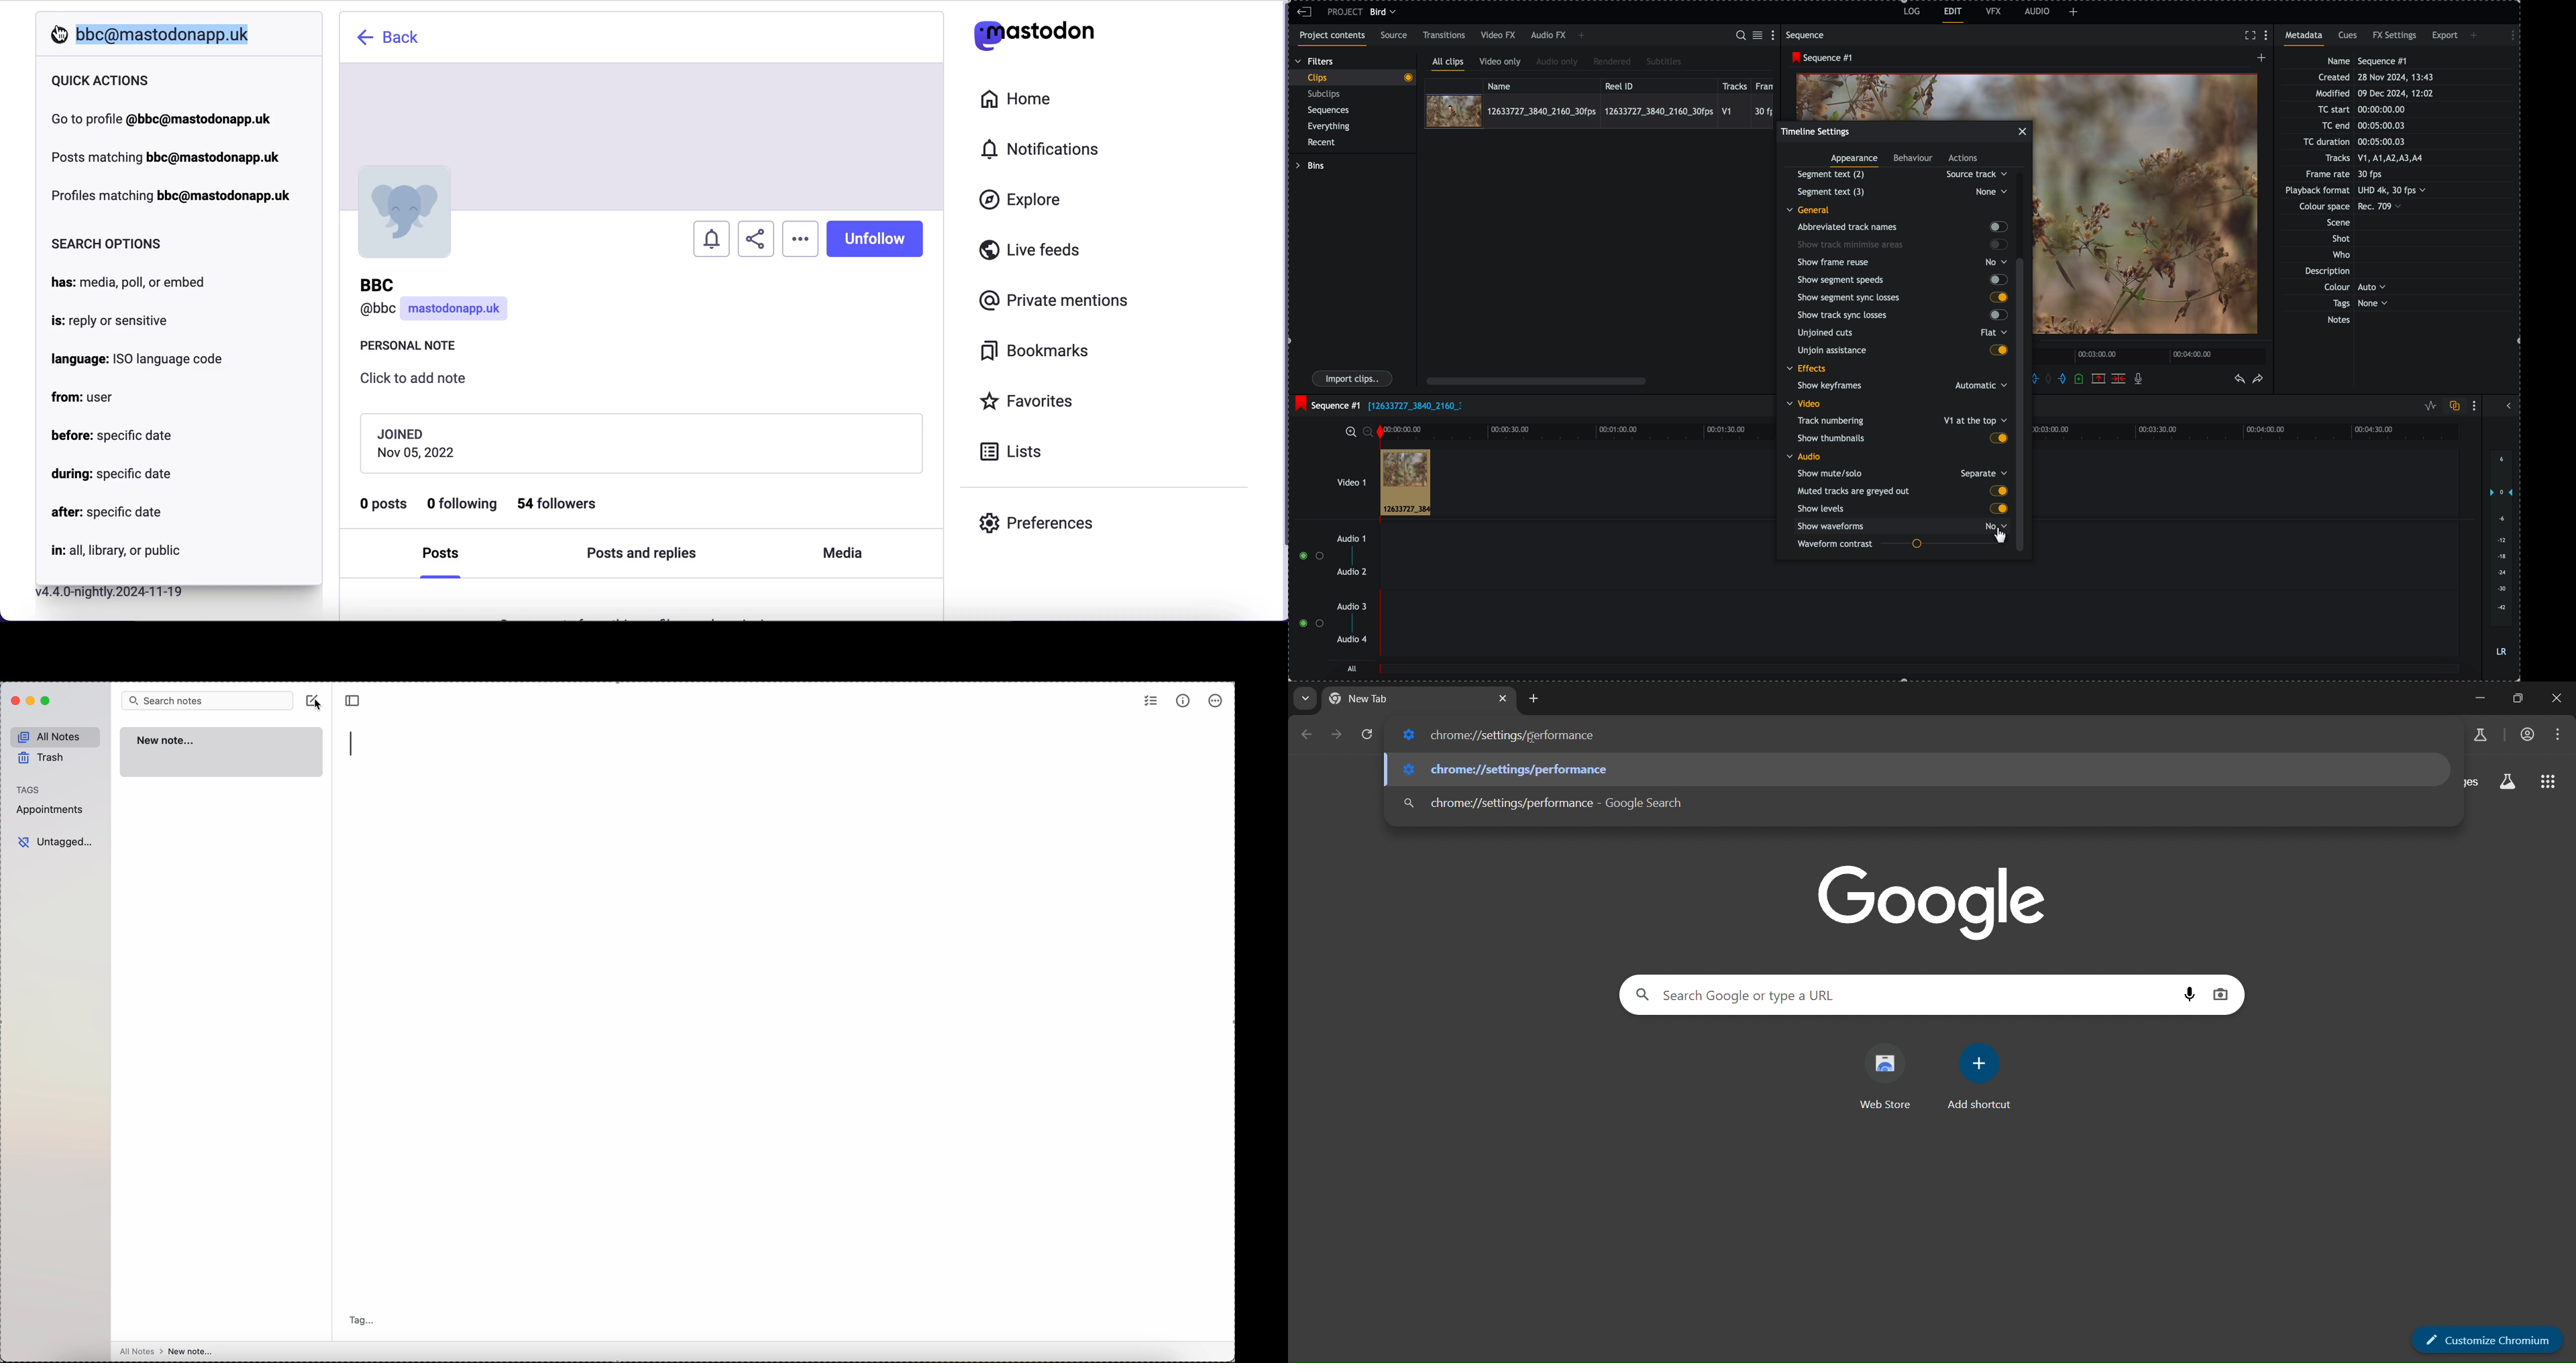  What do you see at coordinates (2500, 553) in the screenshot?
I see `audio output level (d/B)` at bounding box center [2500, 553].